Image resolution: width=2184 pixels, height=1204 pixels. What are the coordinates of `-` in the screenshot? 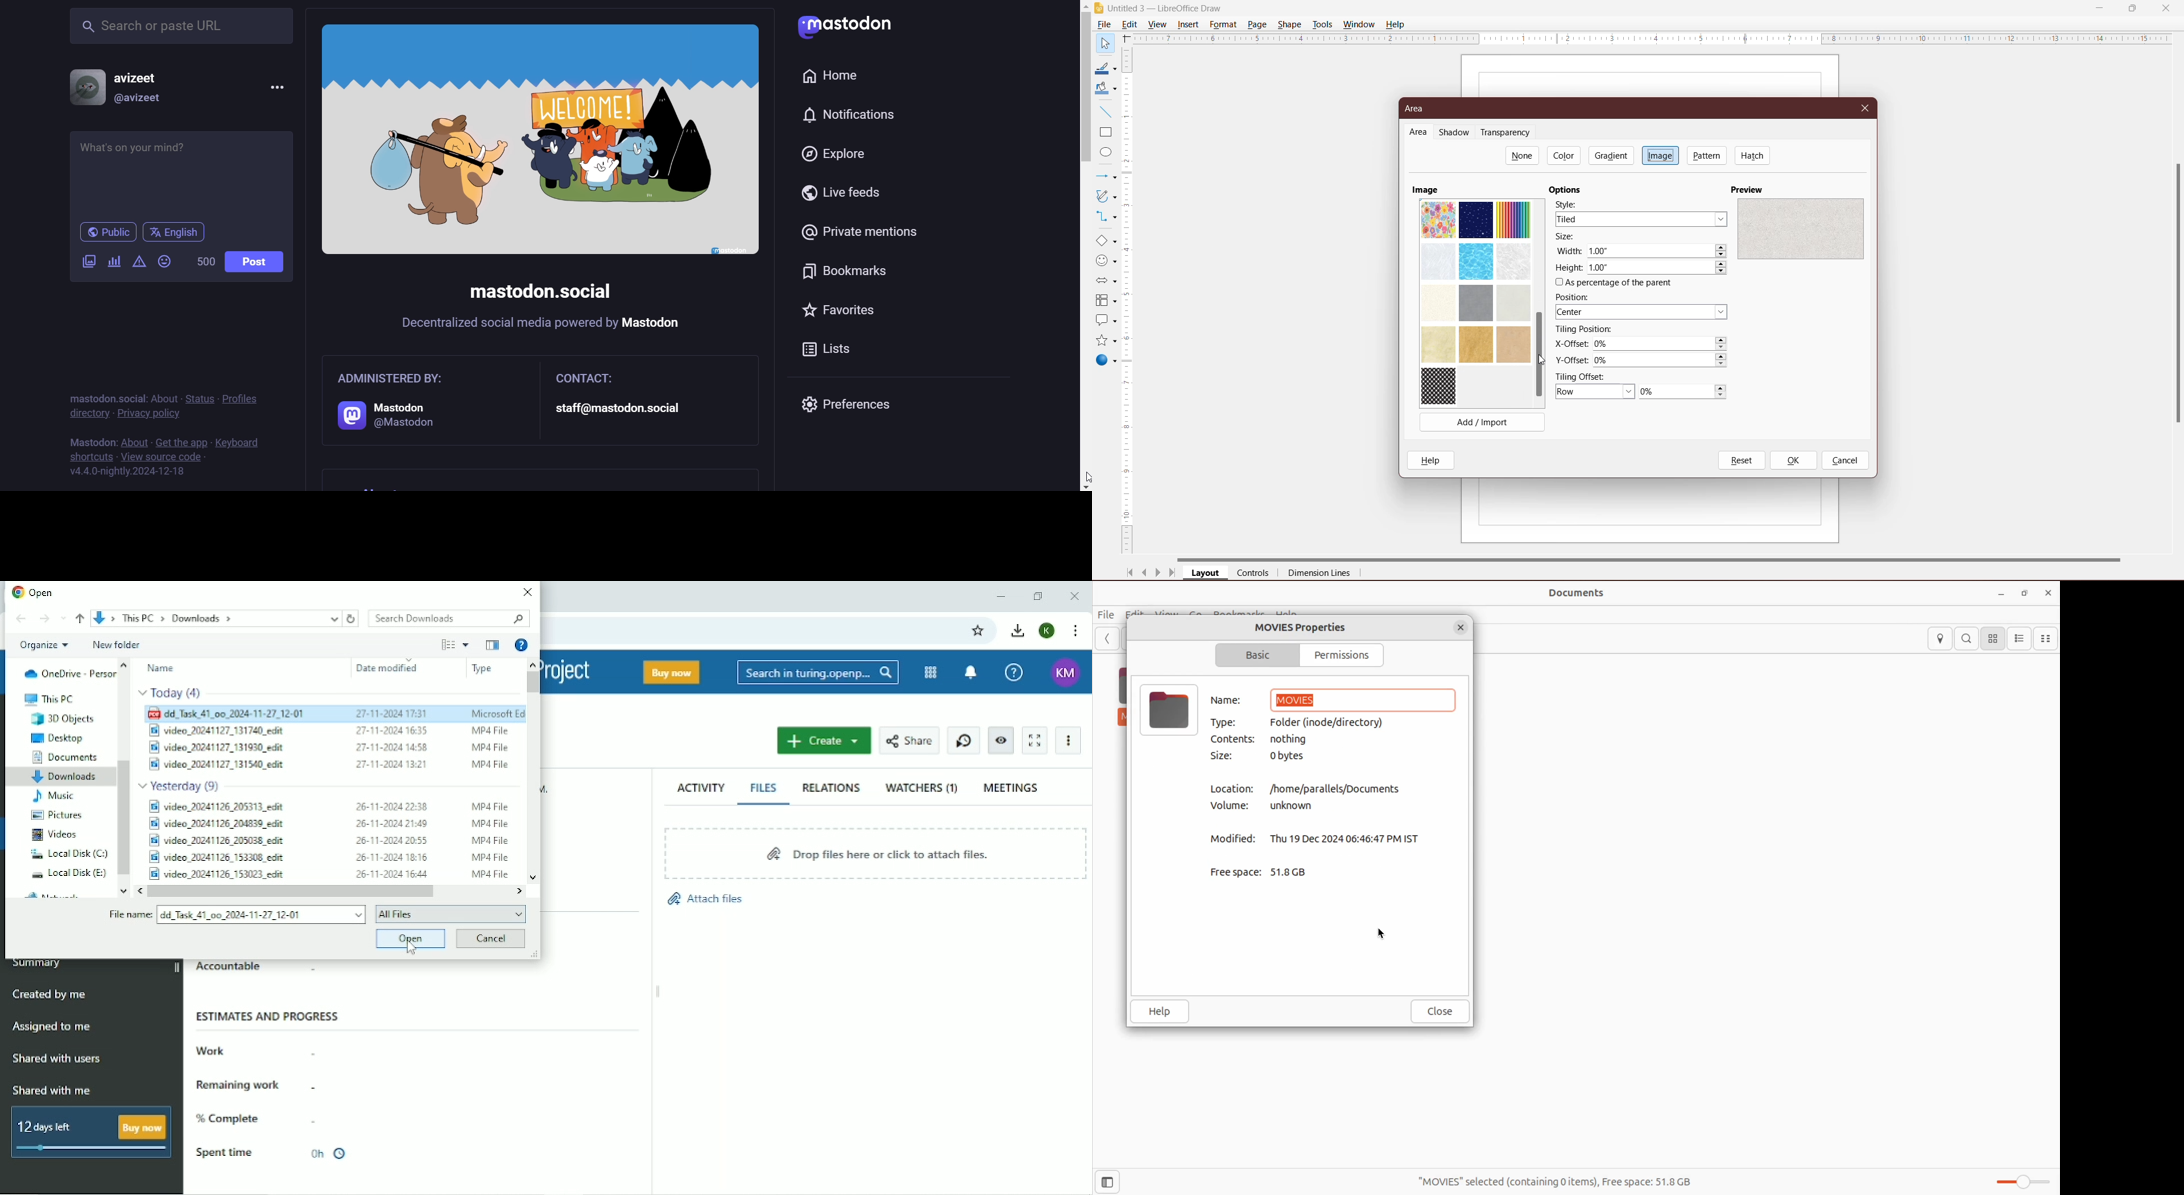 It's located at (324, 1086).